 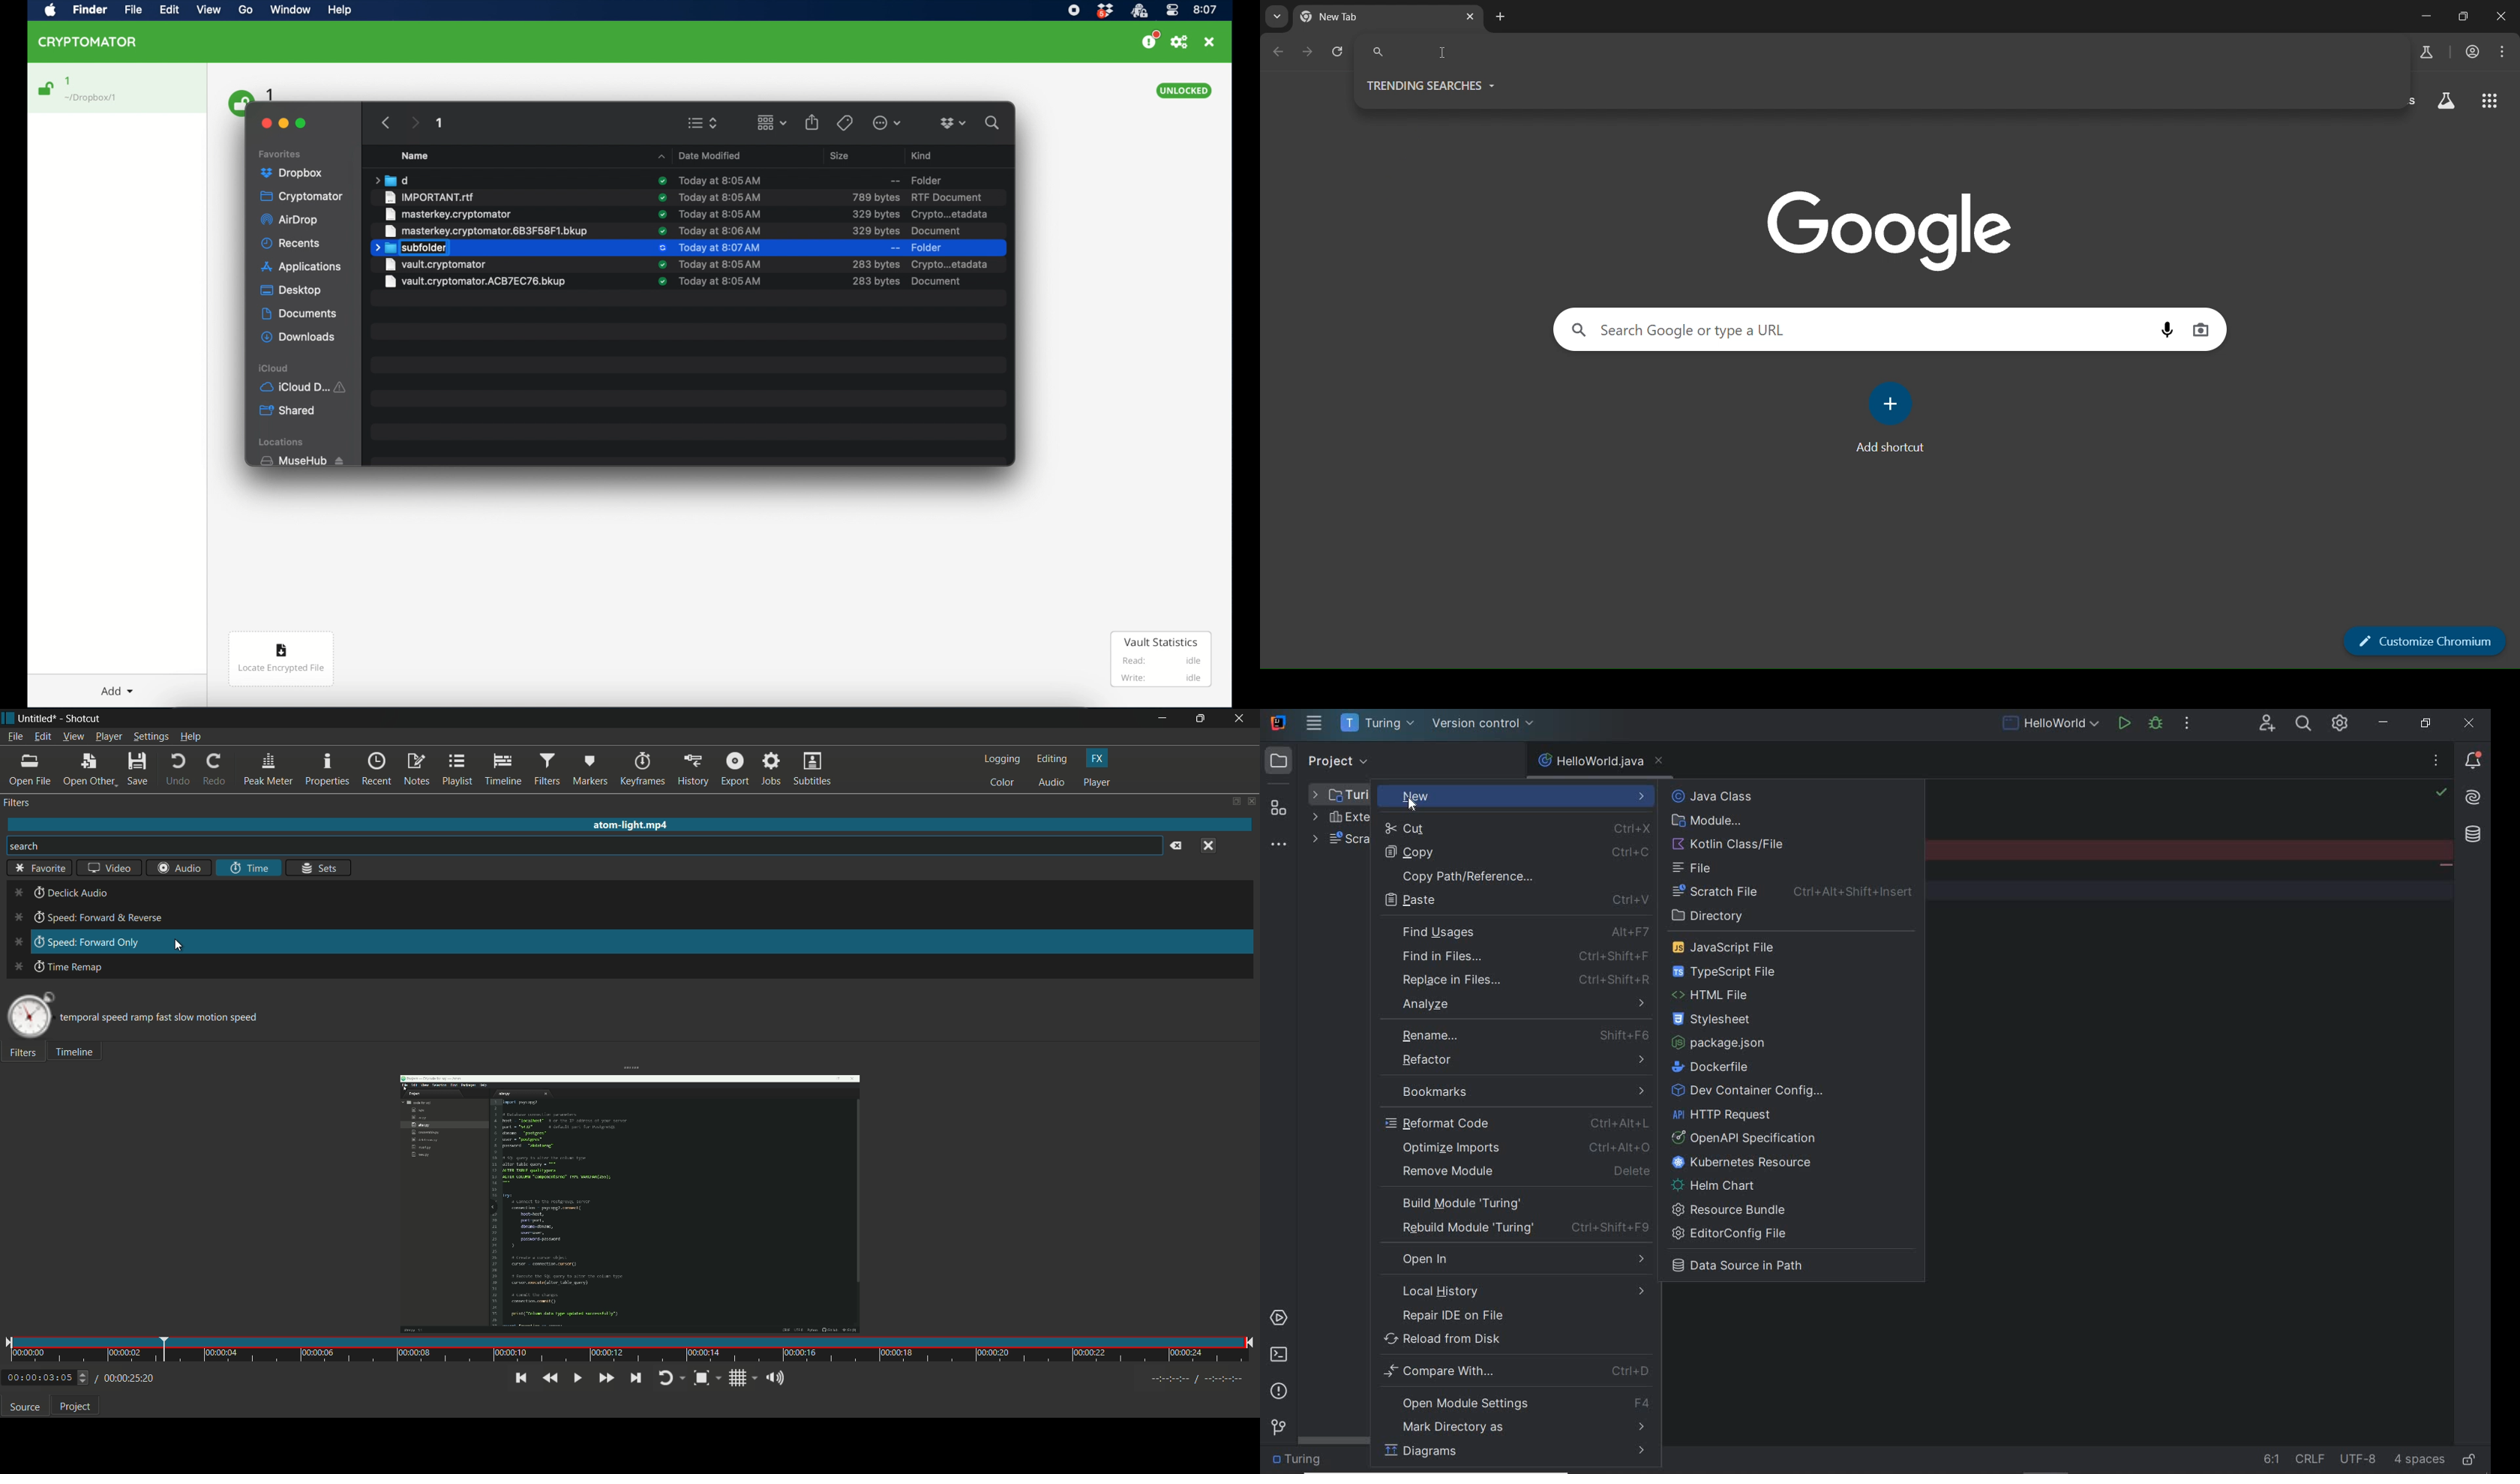 I want to click on Timecodes, so click(x=1183, y=1378).